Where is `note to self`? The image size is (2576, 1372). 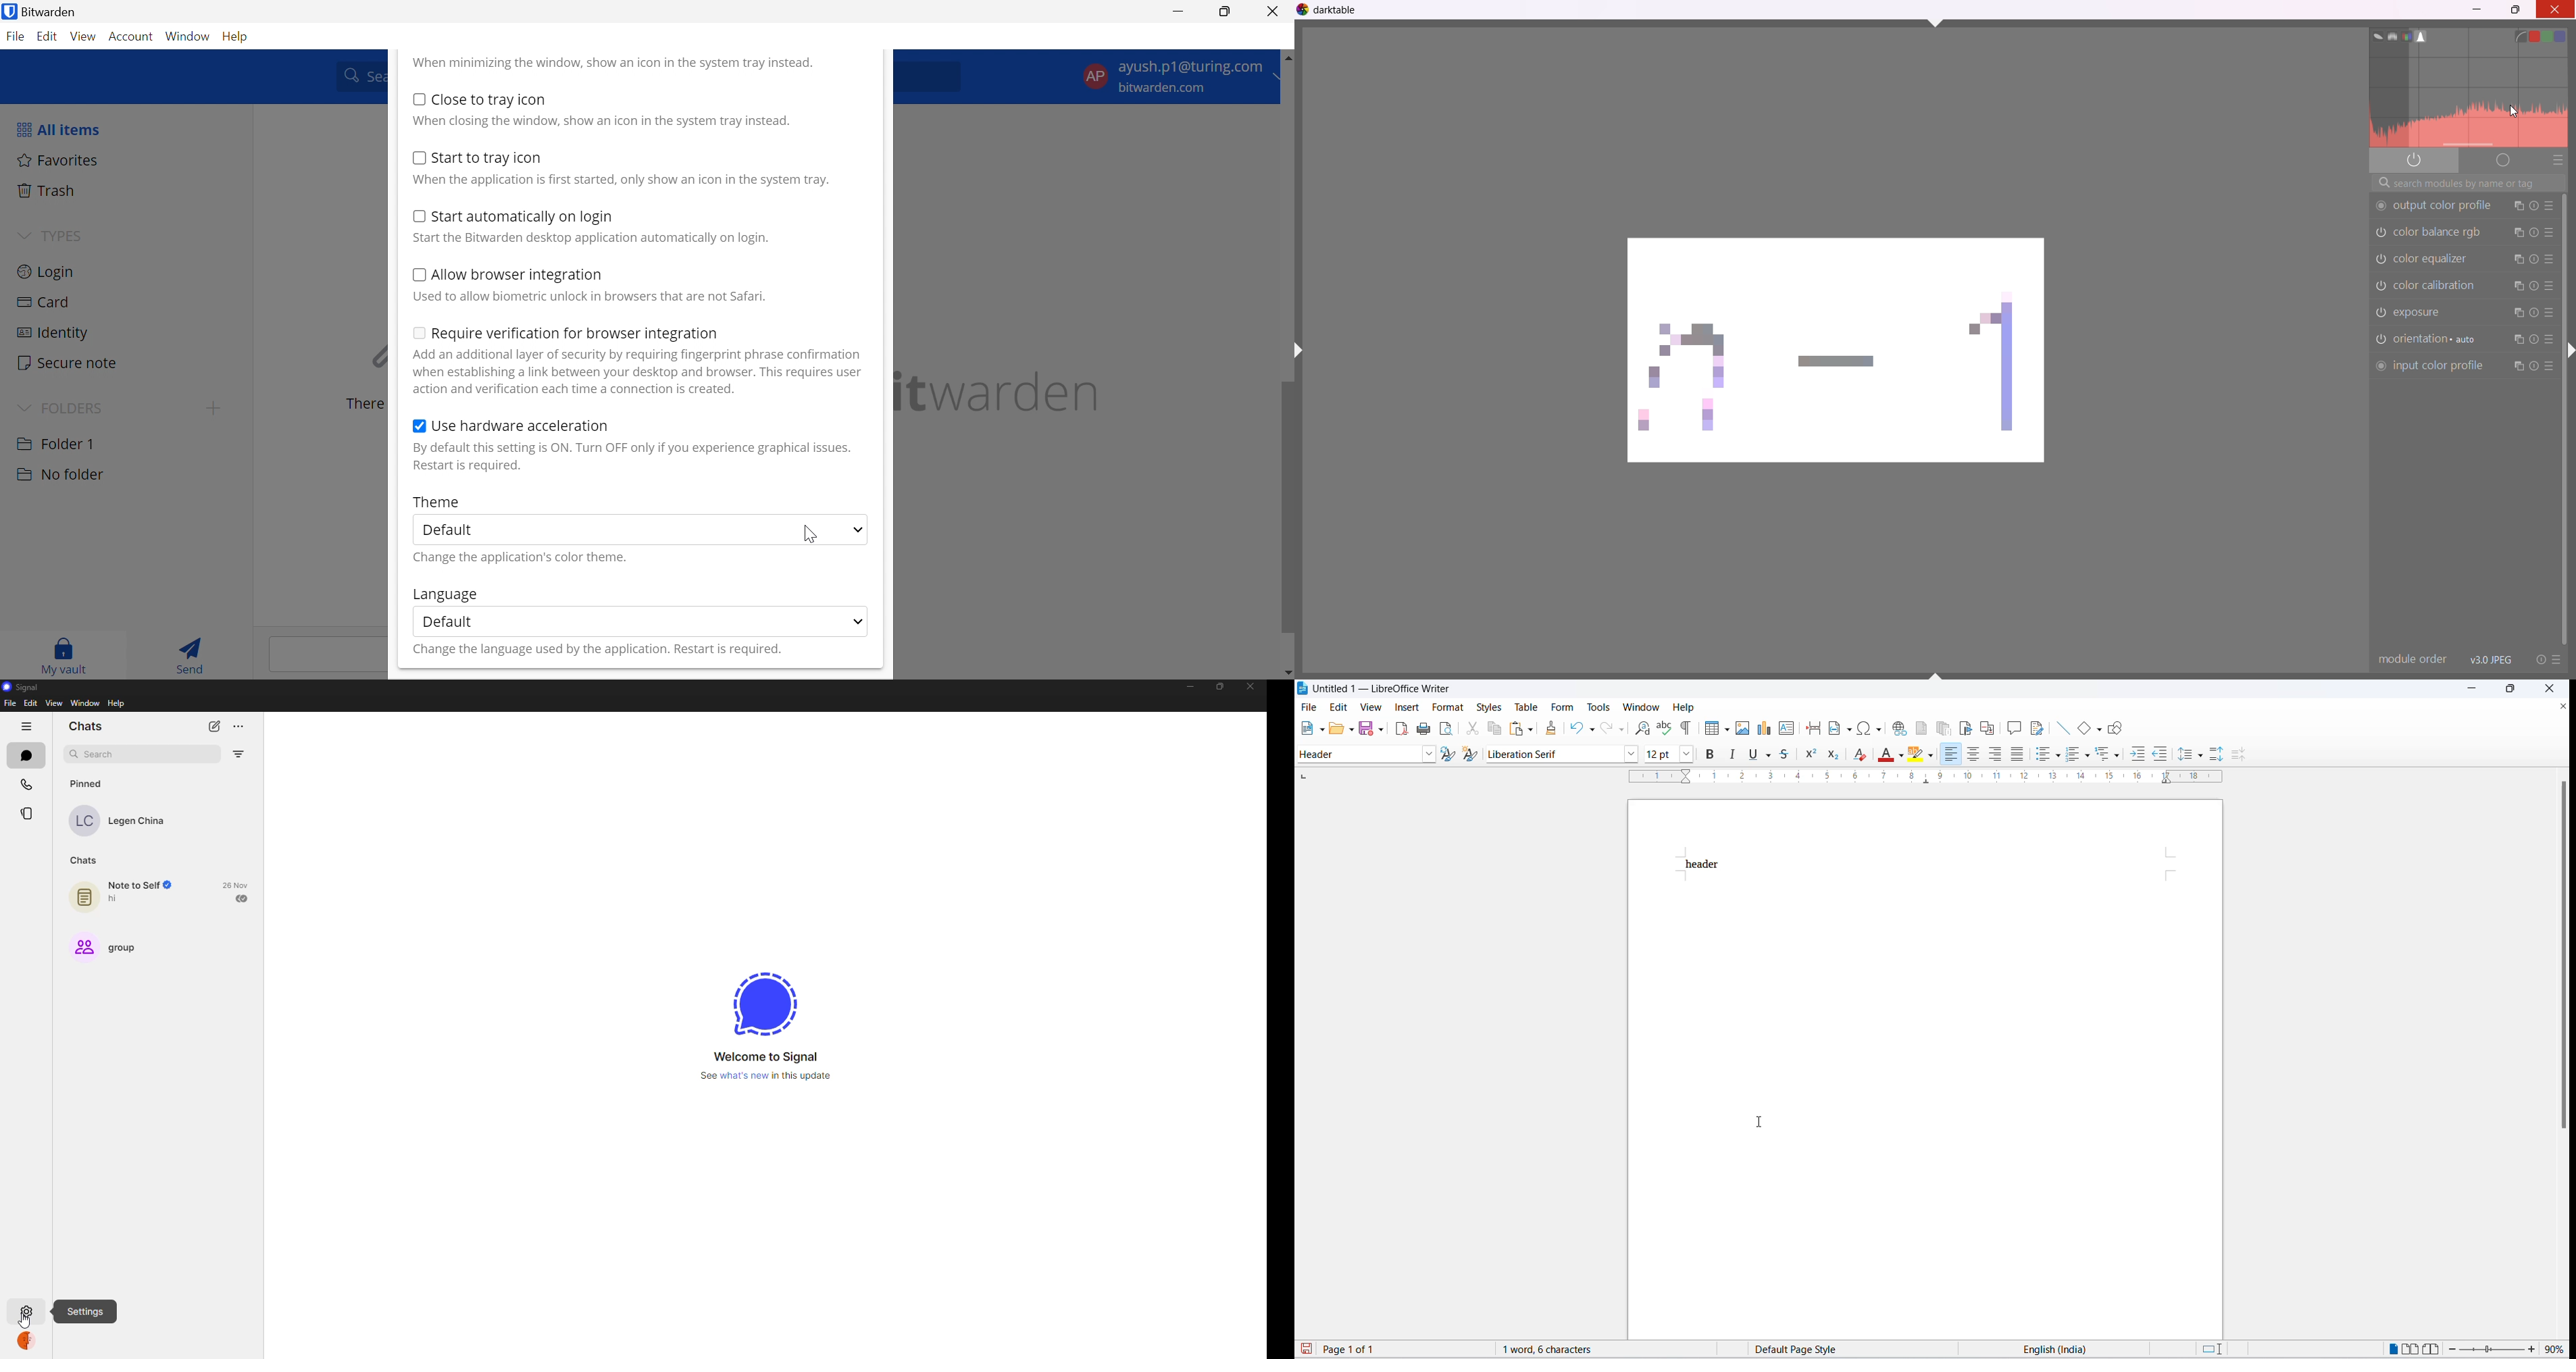 note to self is located at coordinates (127, 895).